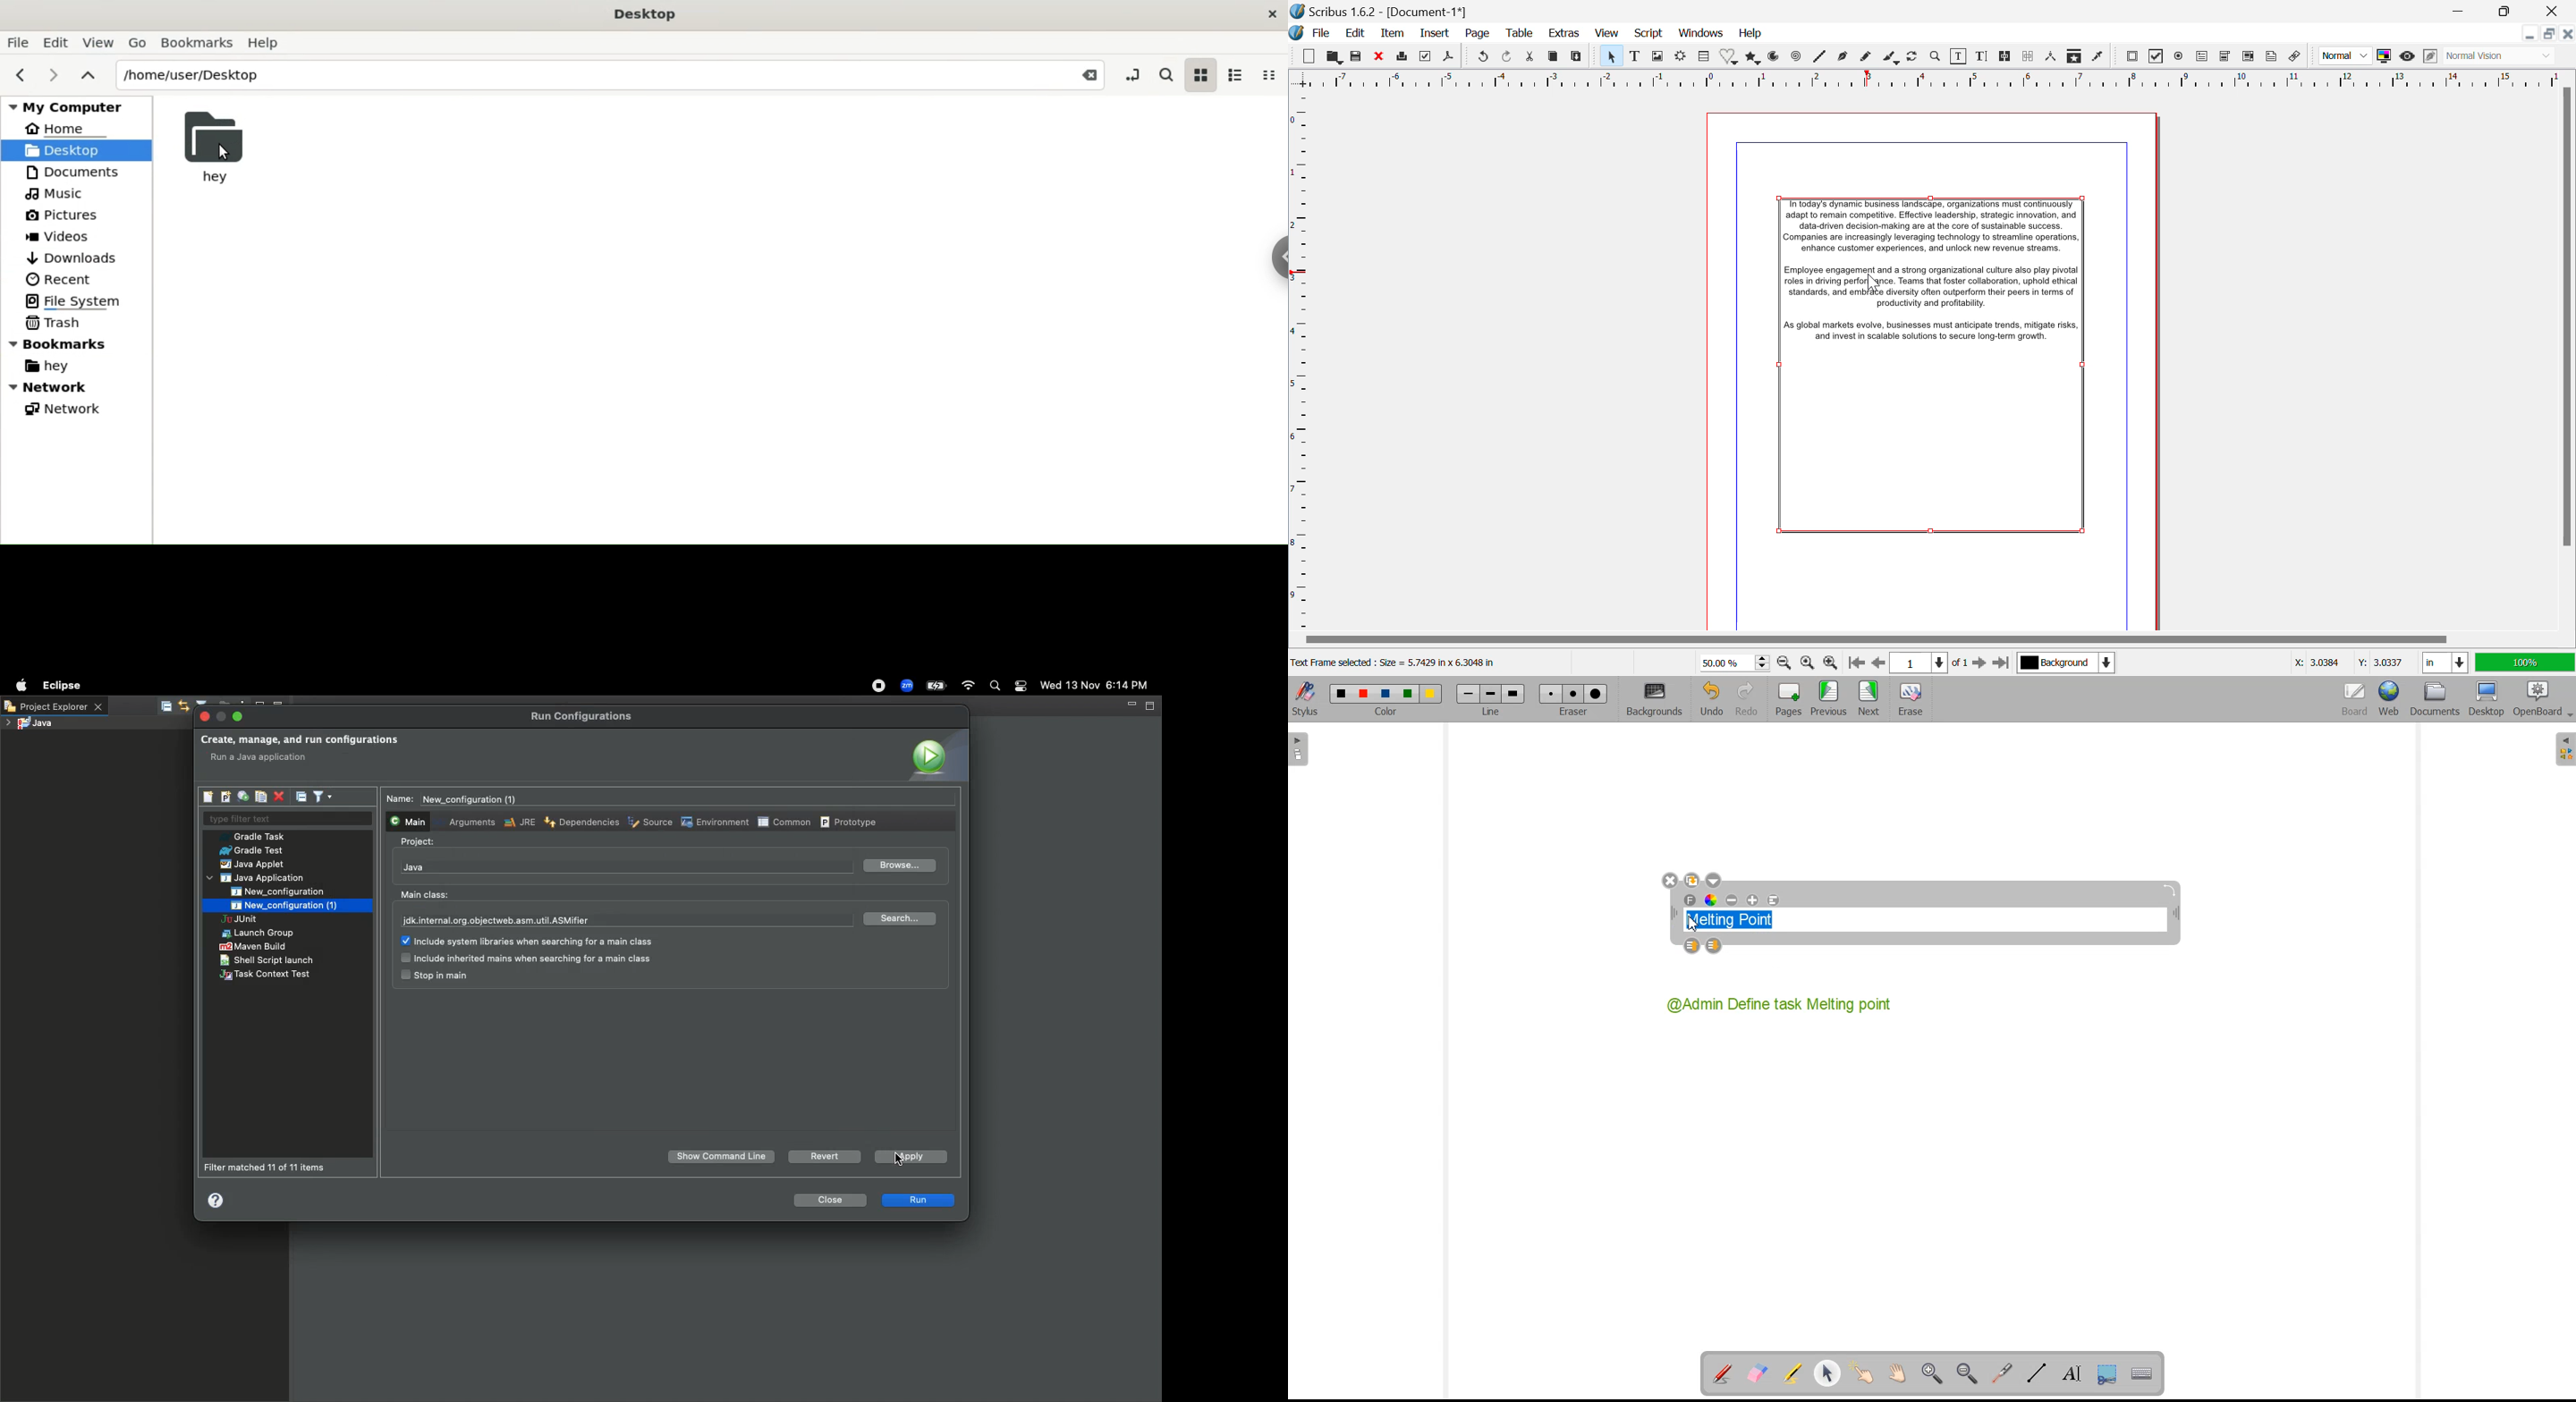  Describe the element at coordinates (1404, 57) in the screenshot. I see `Print` at that location.